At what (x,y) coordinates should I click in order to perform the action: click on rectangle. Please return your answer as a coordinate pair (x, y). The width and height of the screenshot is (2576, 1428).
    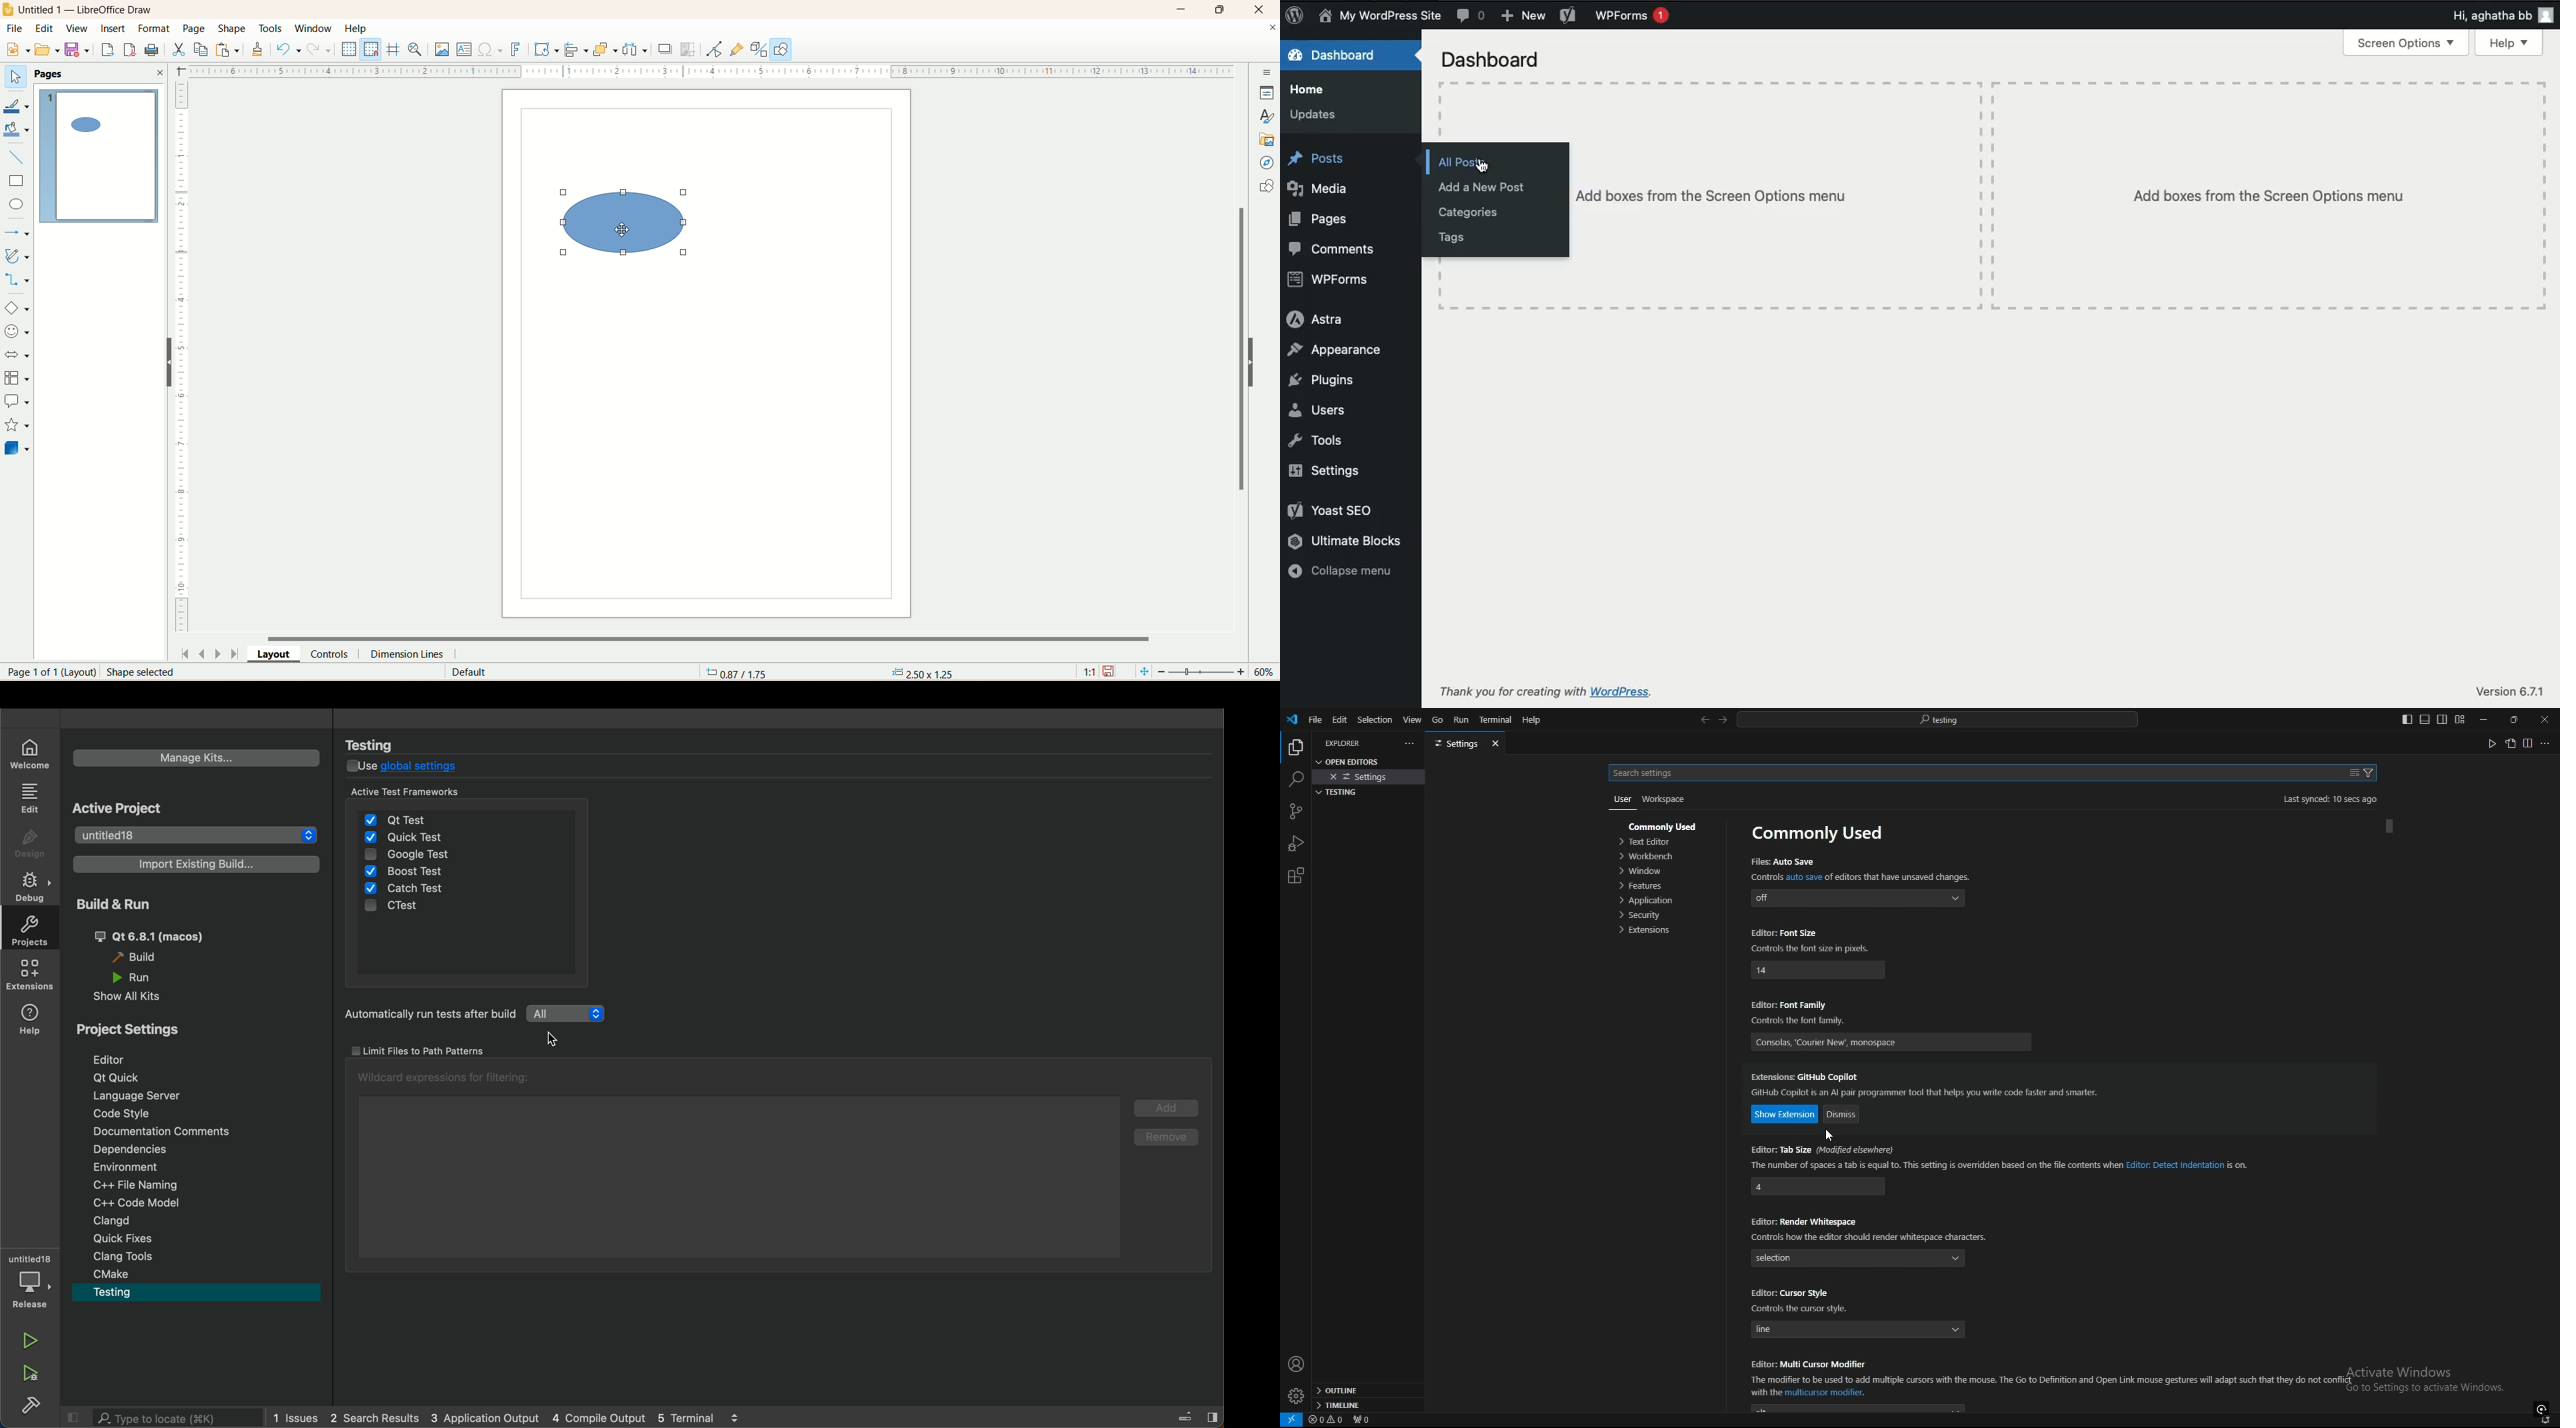
    Looking at the image, I should click on (18, 180).